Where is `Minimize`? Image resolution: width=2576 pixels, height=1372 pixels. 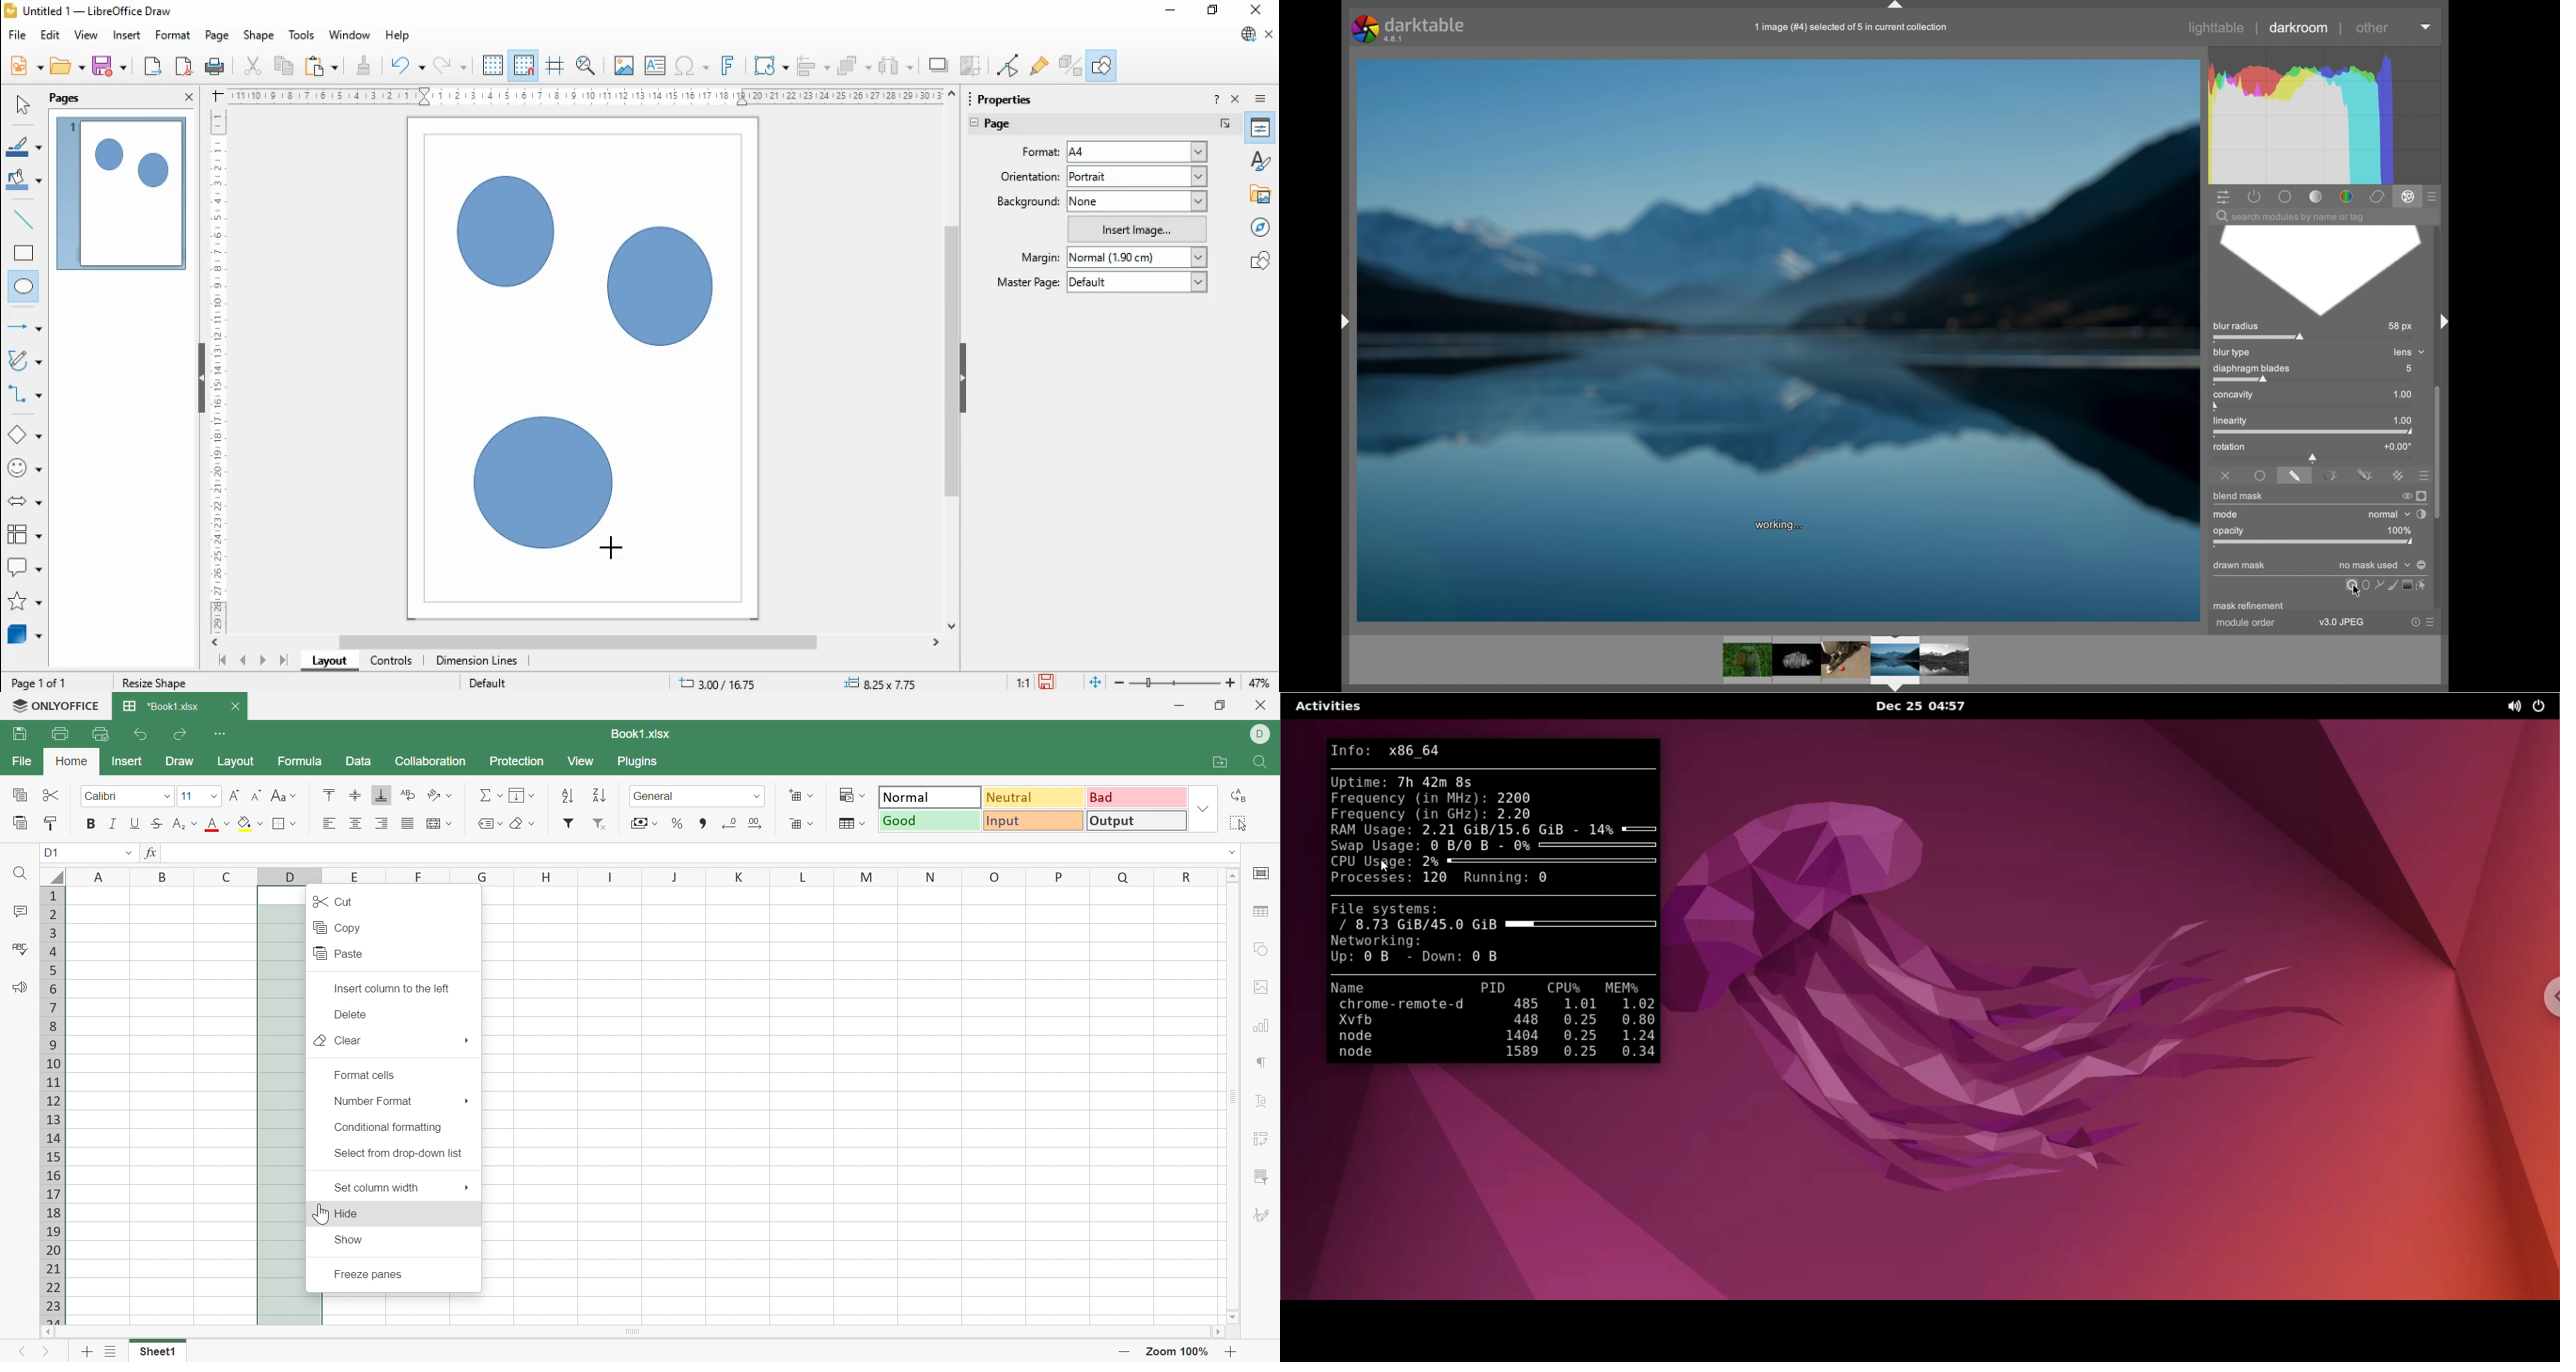
Minimize is located at coordinates (1176, 704).